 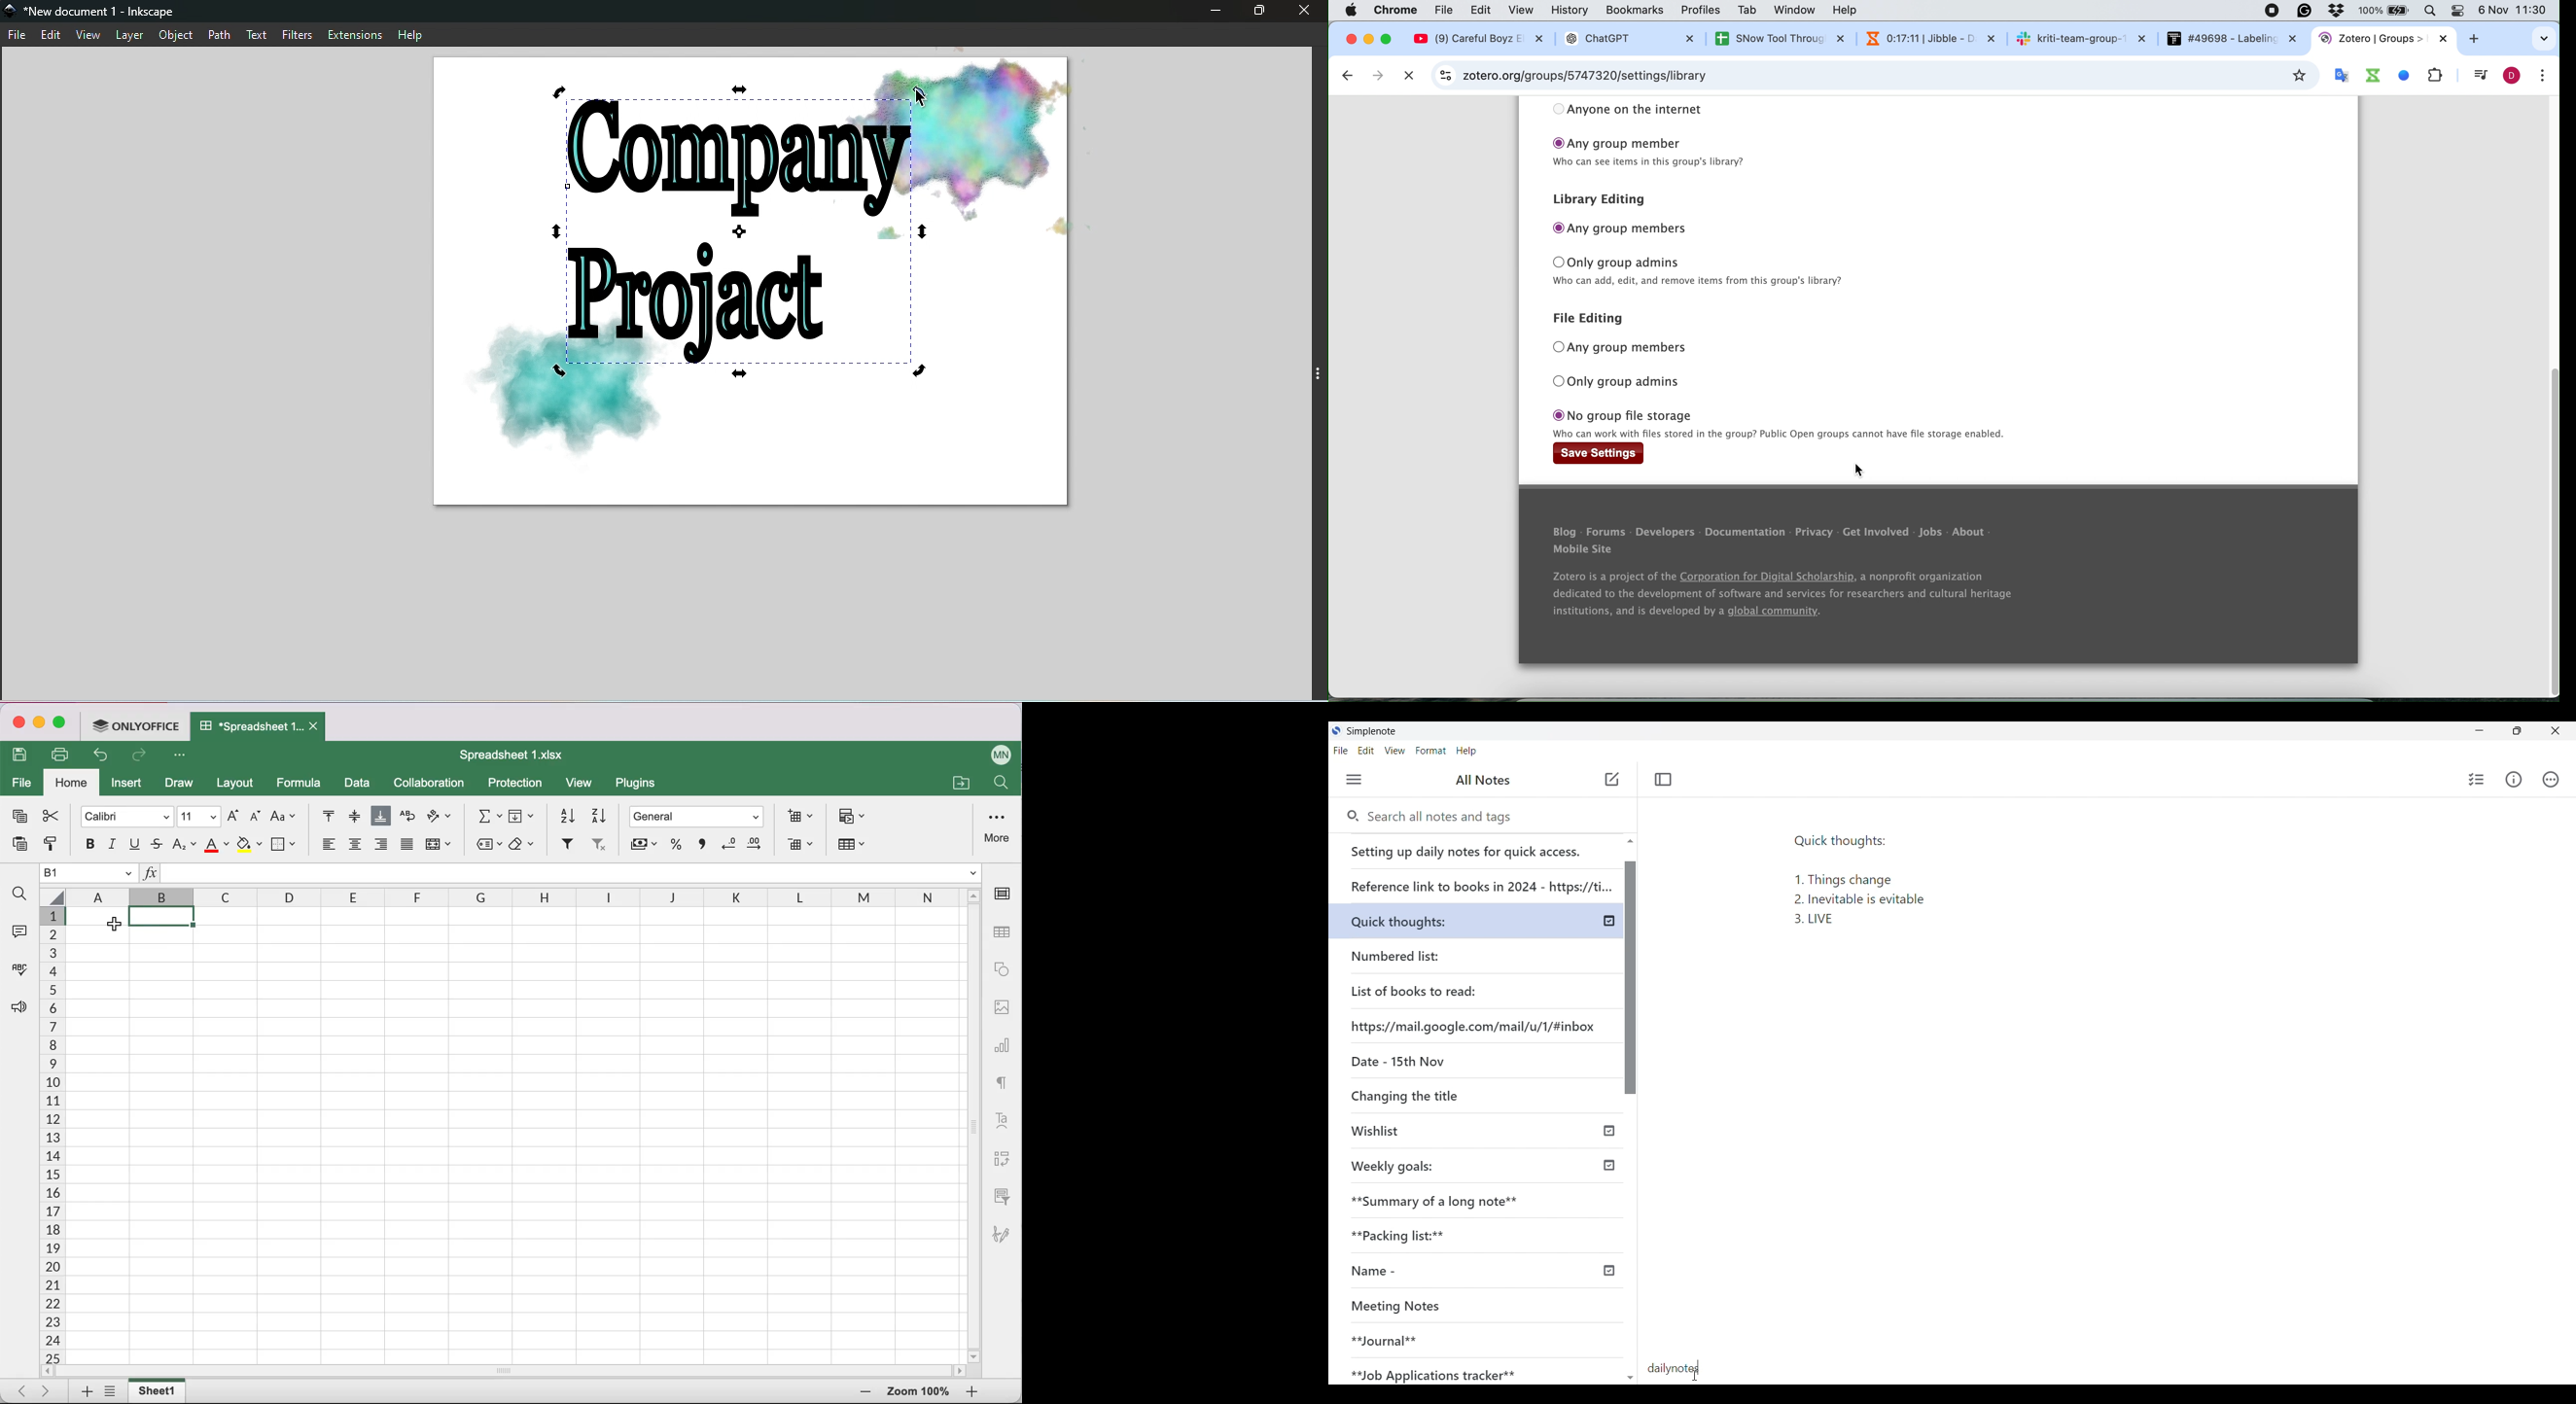 What do you see at coordinates (1351, 9) in the screenshot?
I see `Apple logo` at bounding box center [1351, 9].